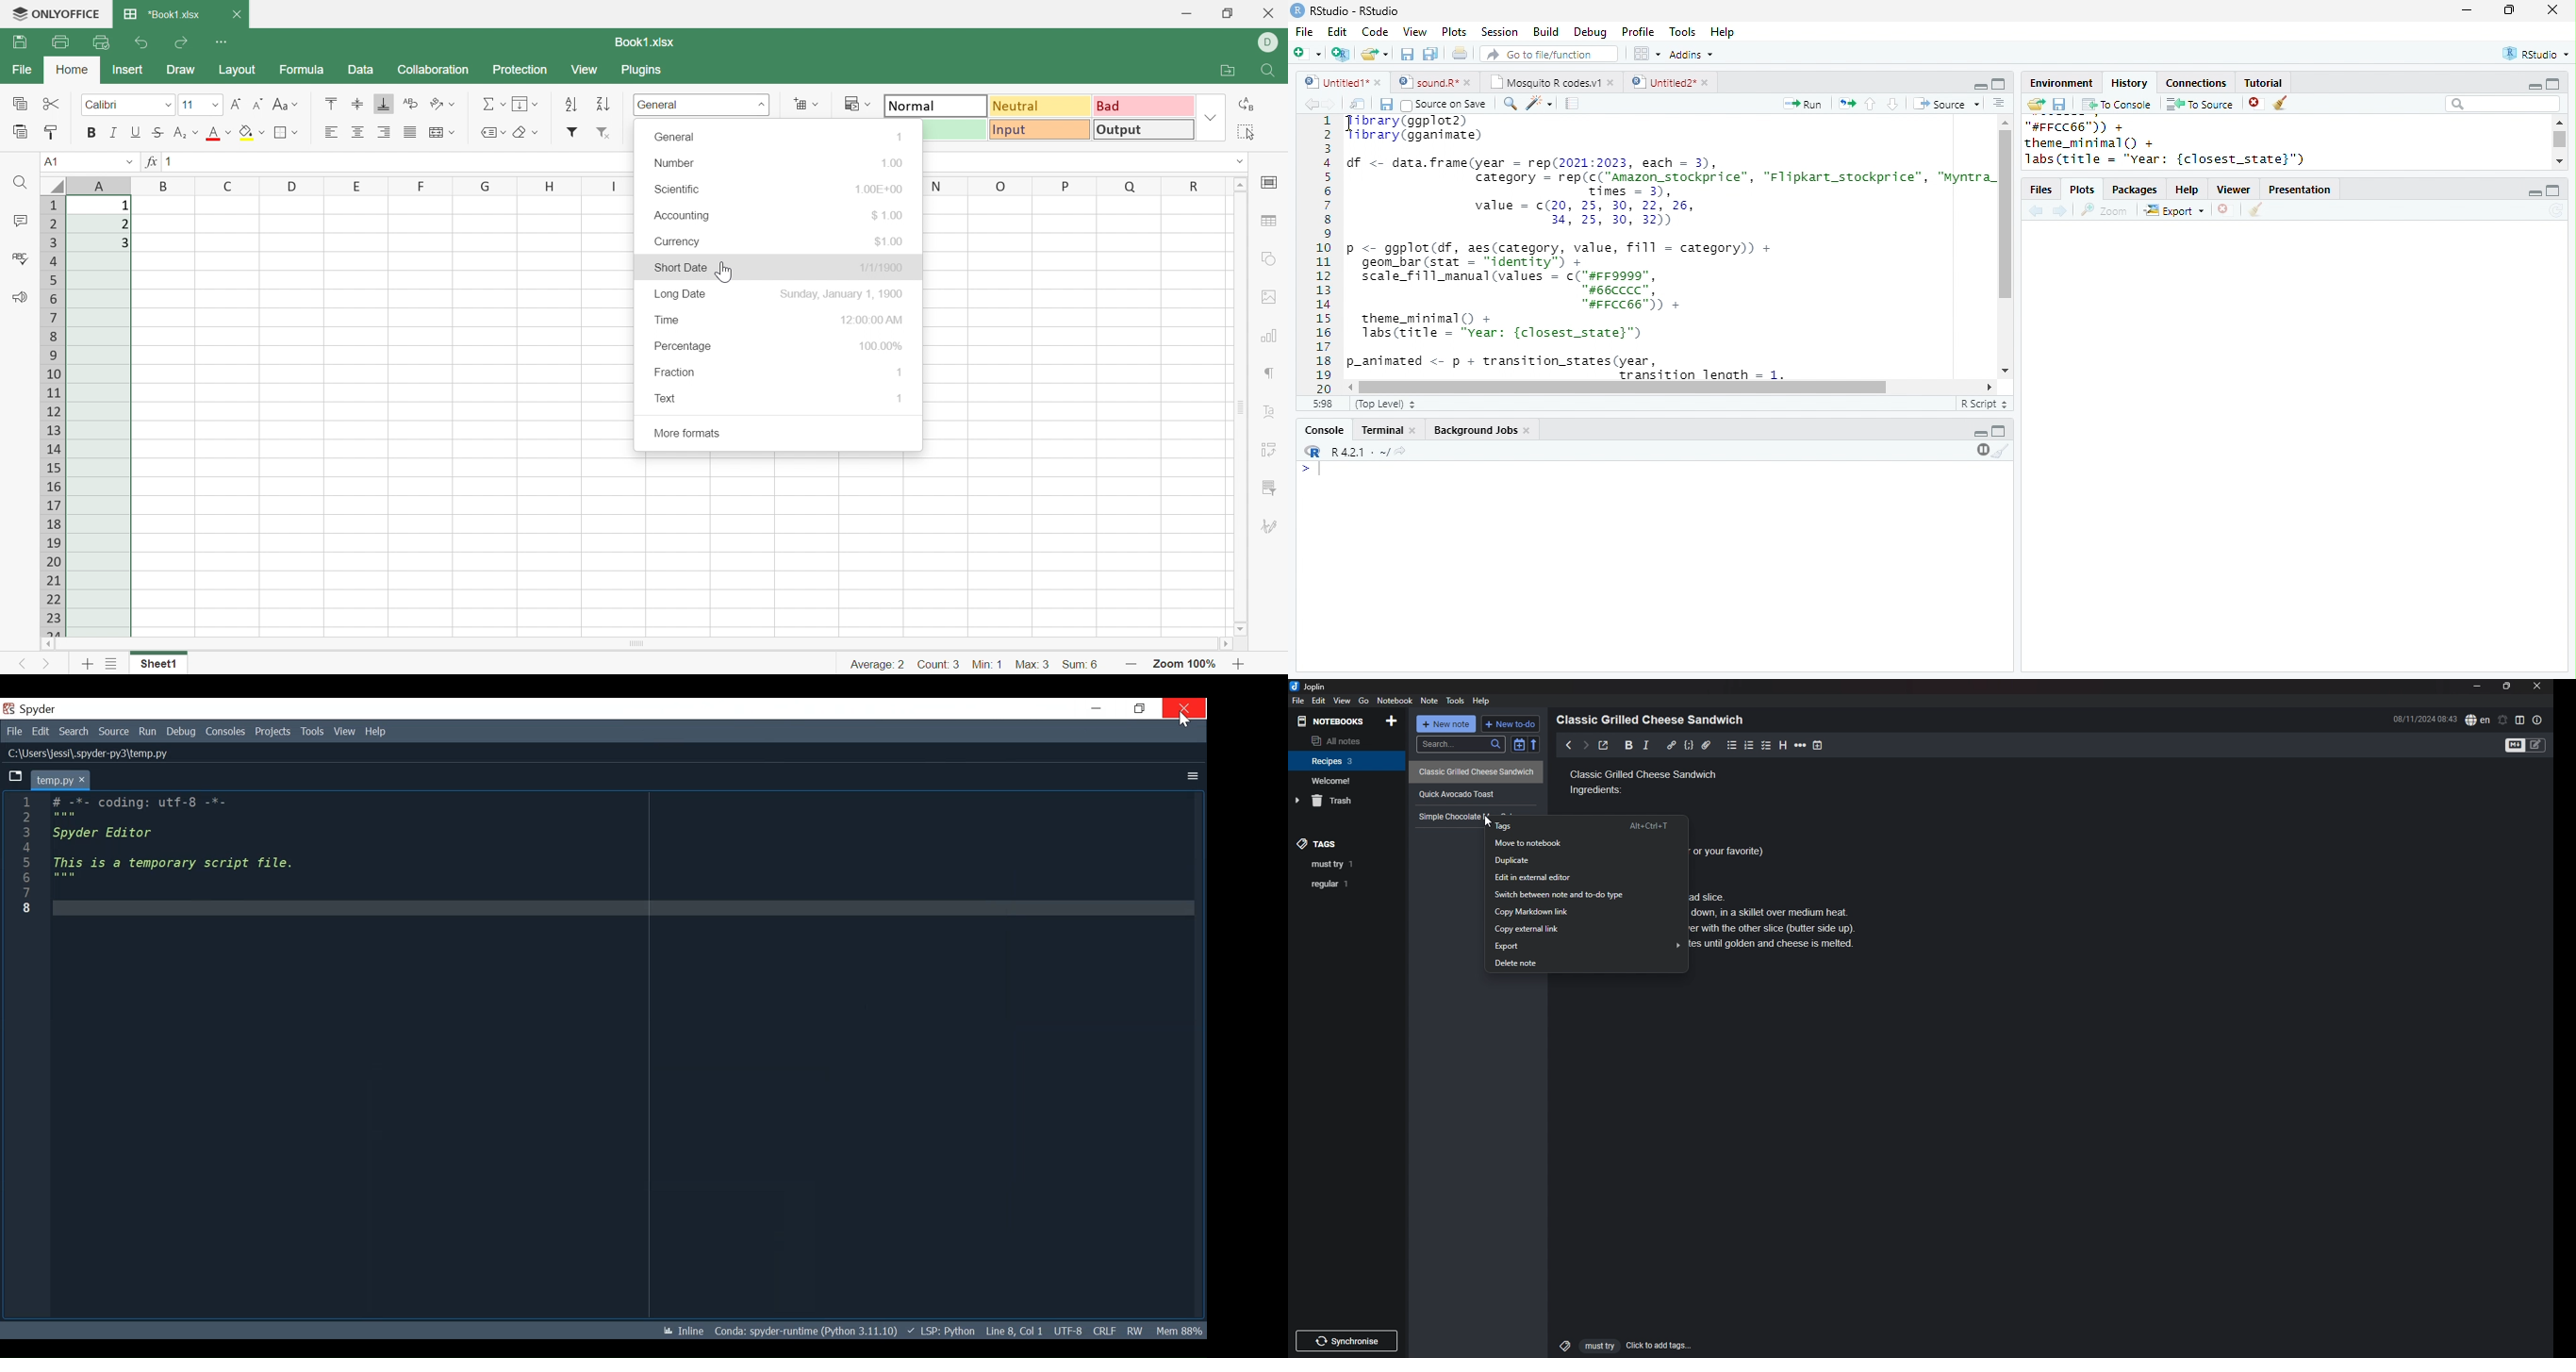  I want to click on view, so click(1341, 701).